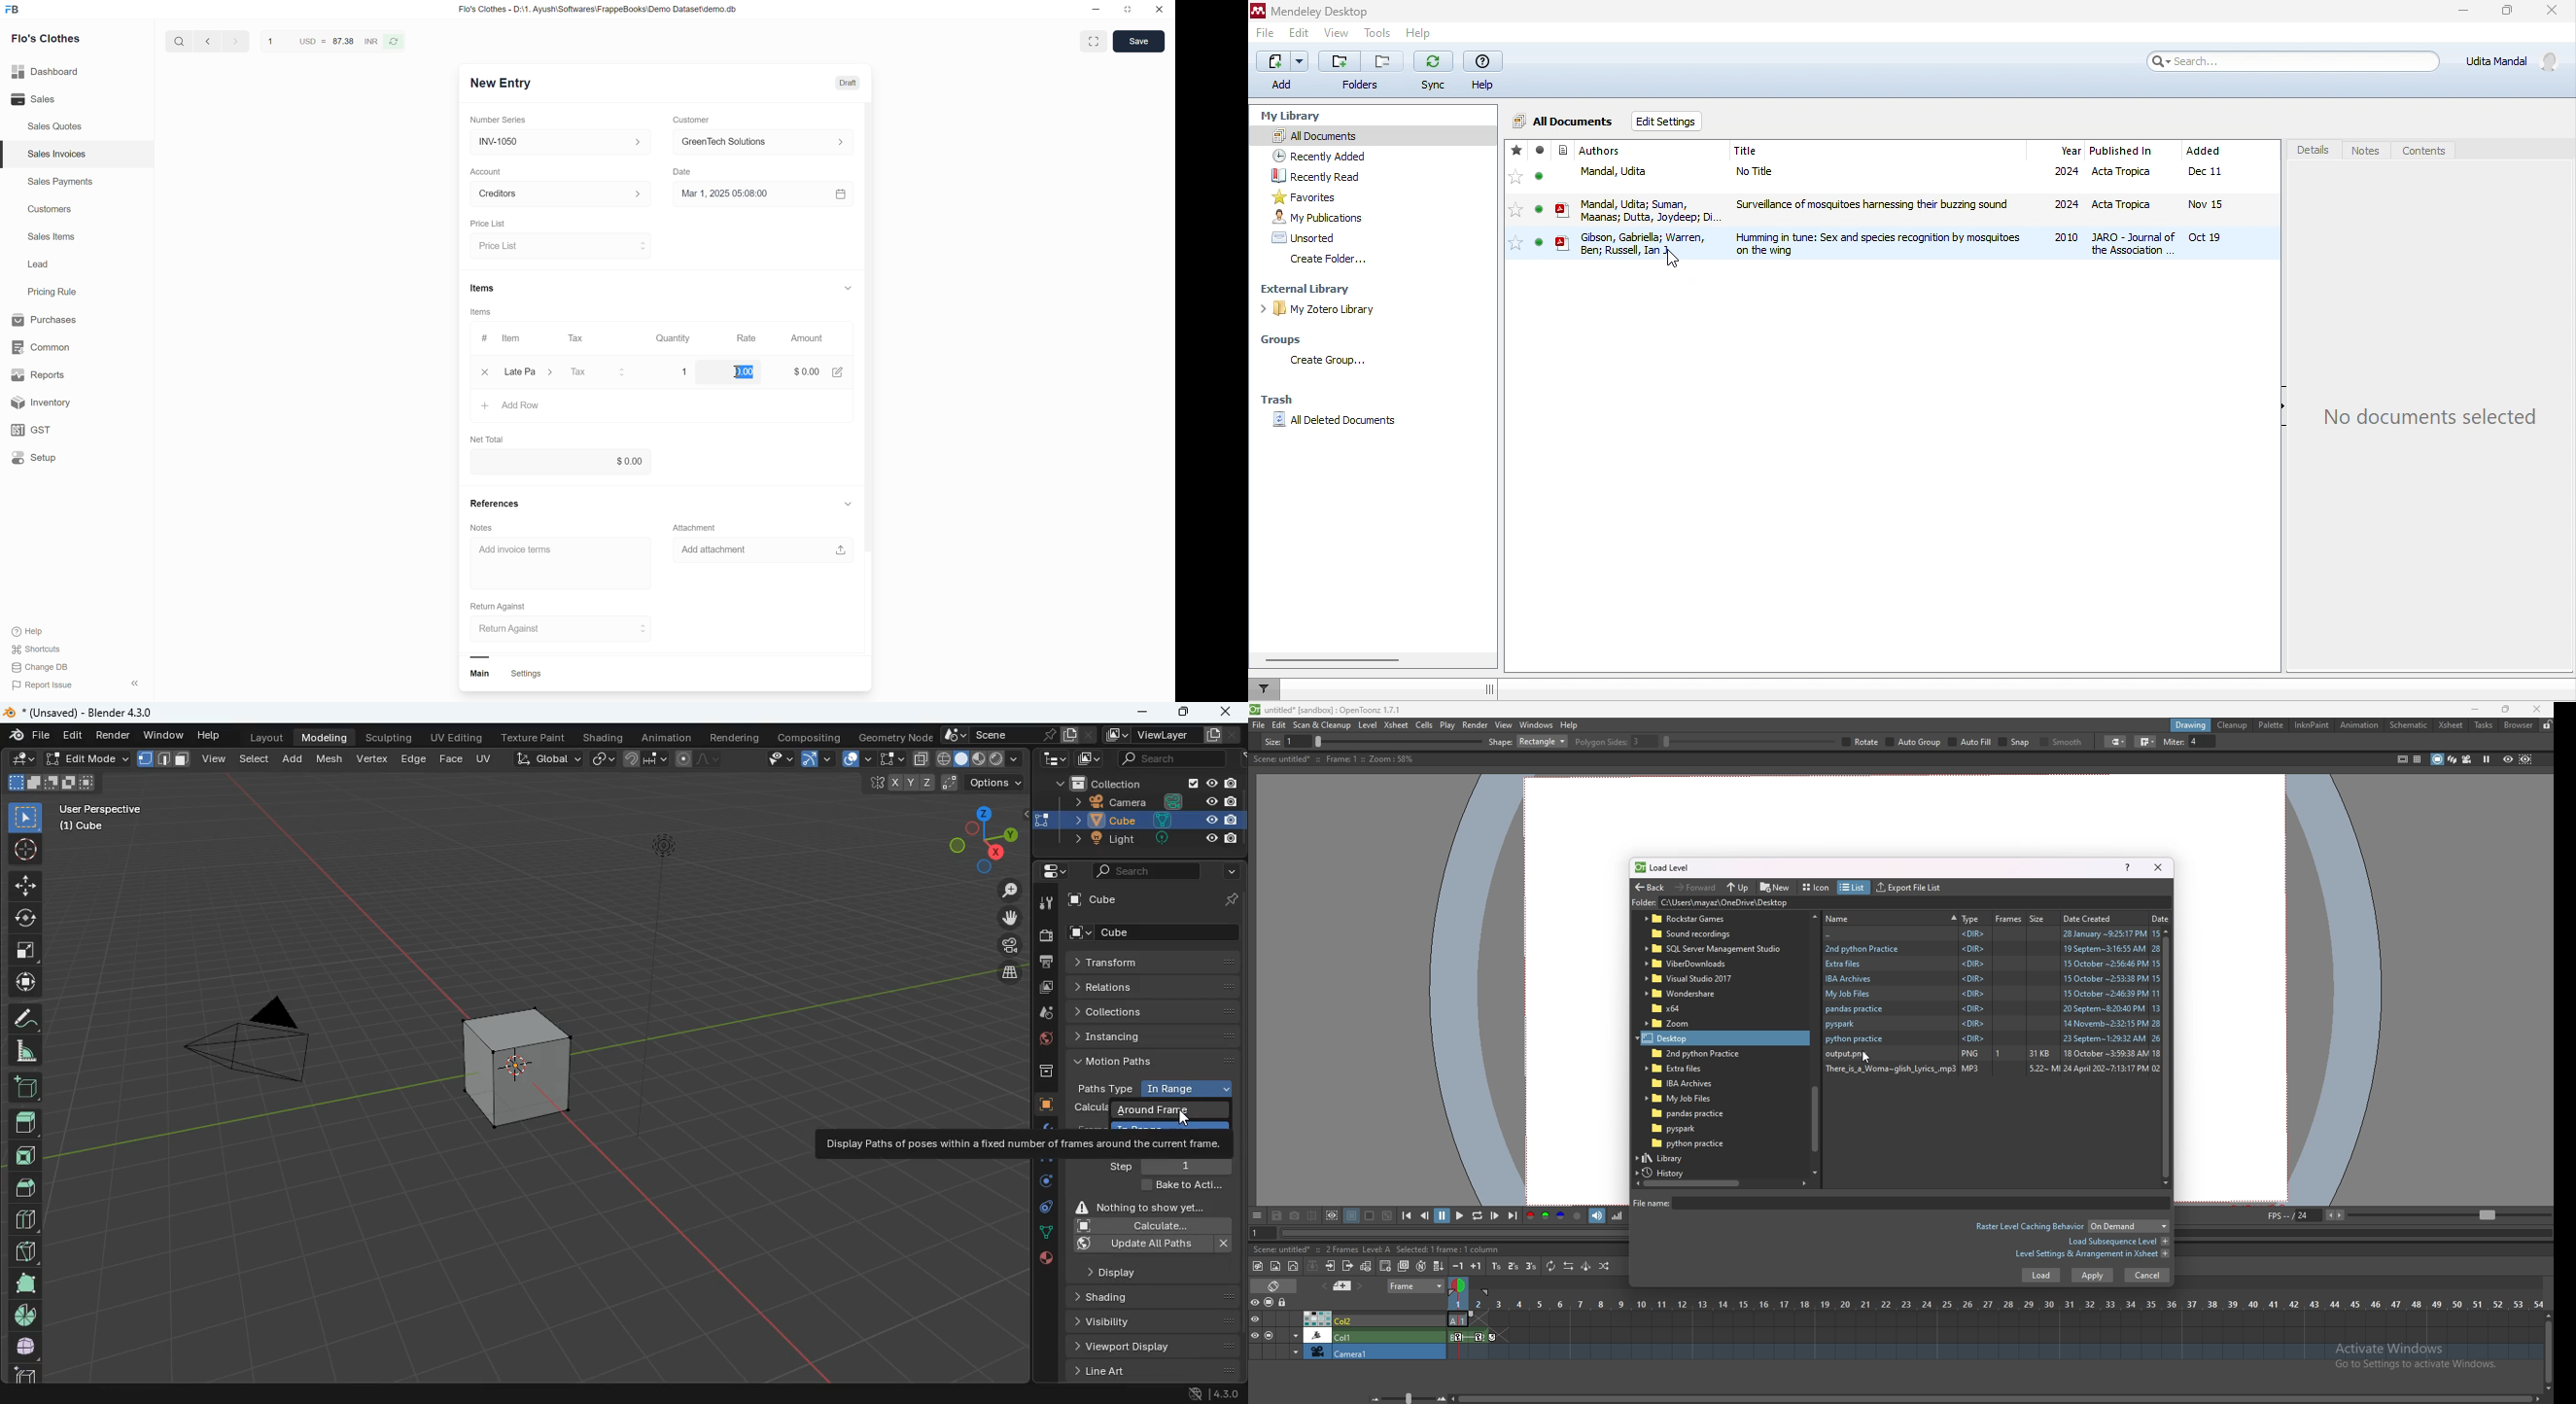 The image size is (2576, 1428). Describe the element at coordinates (1139, 42) in the screenshot. I see `save` at that location.